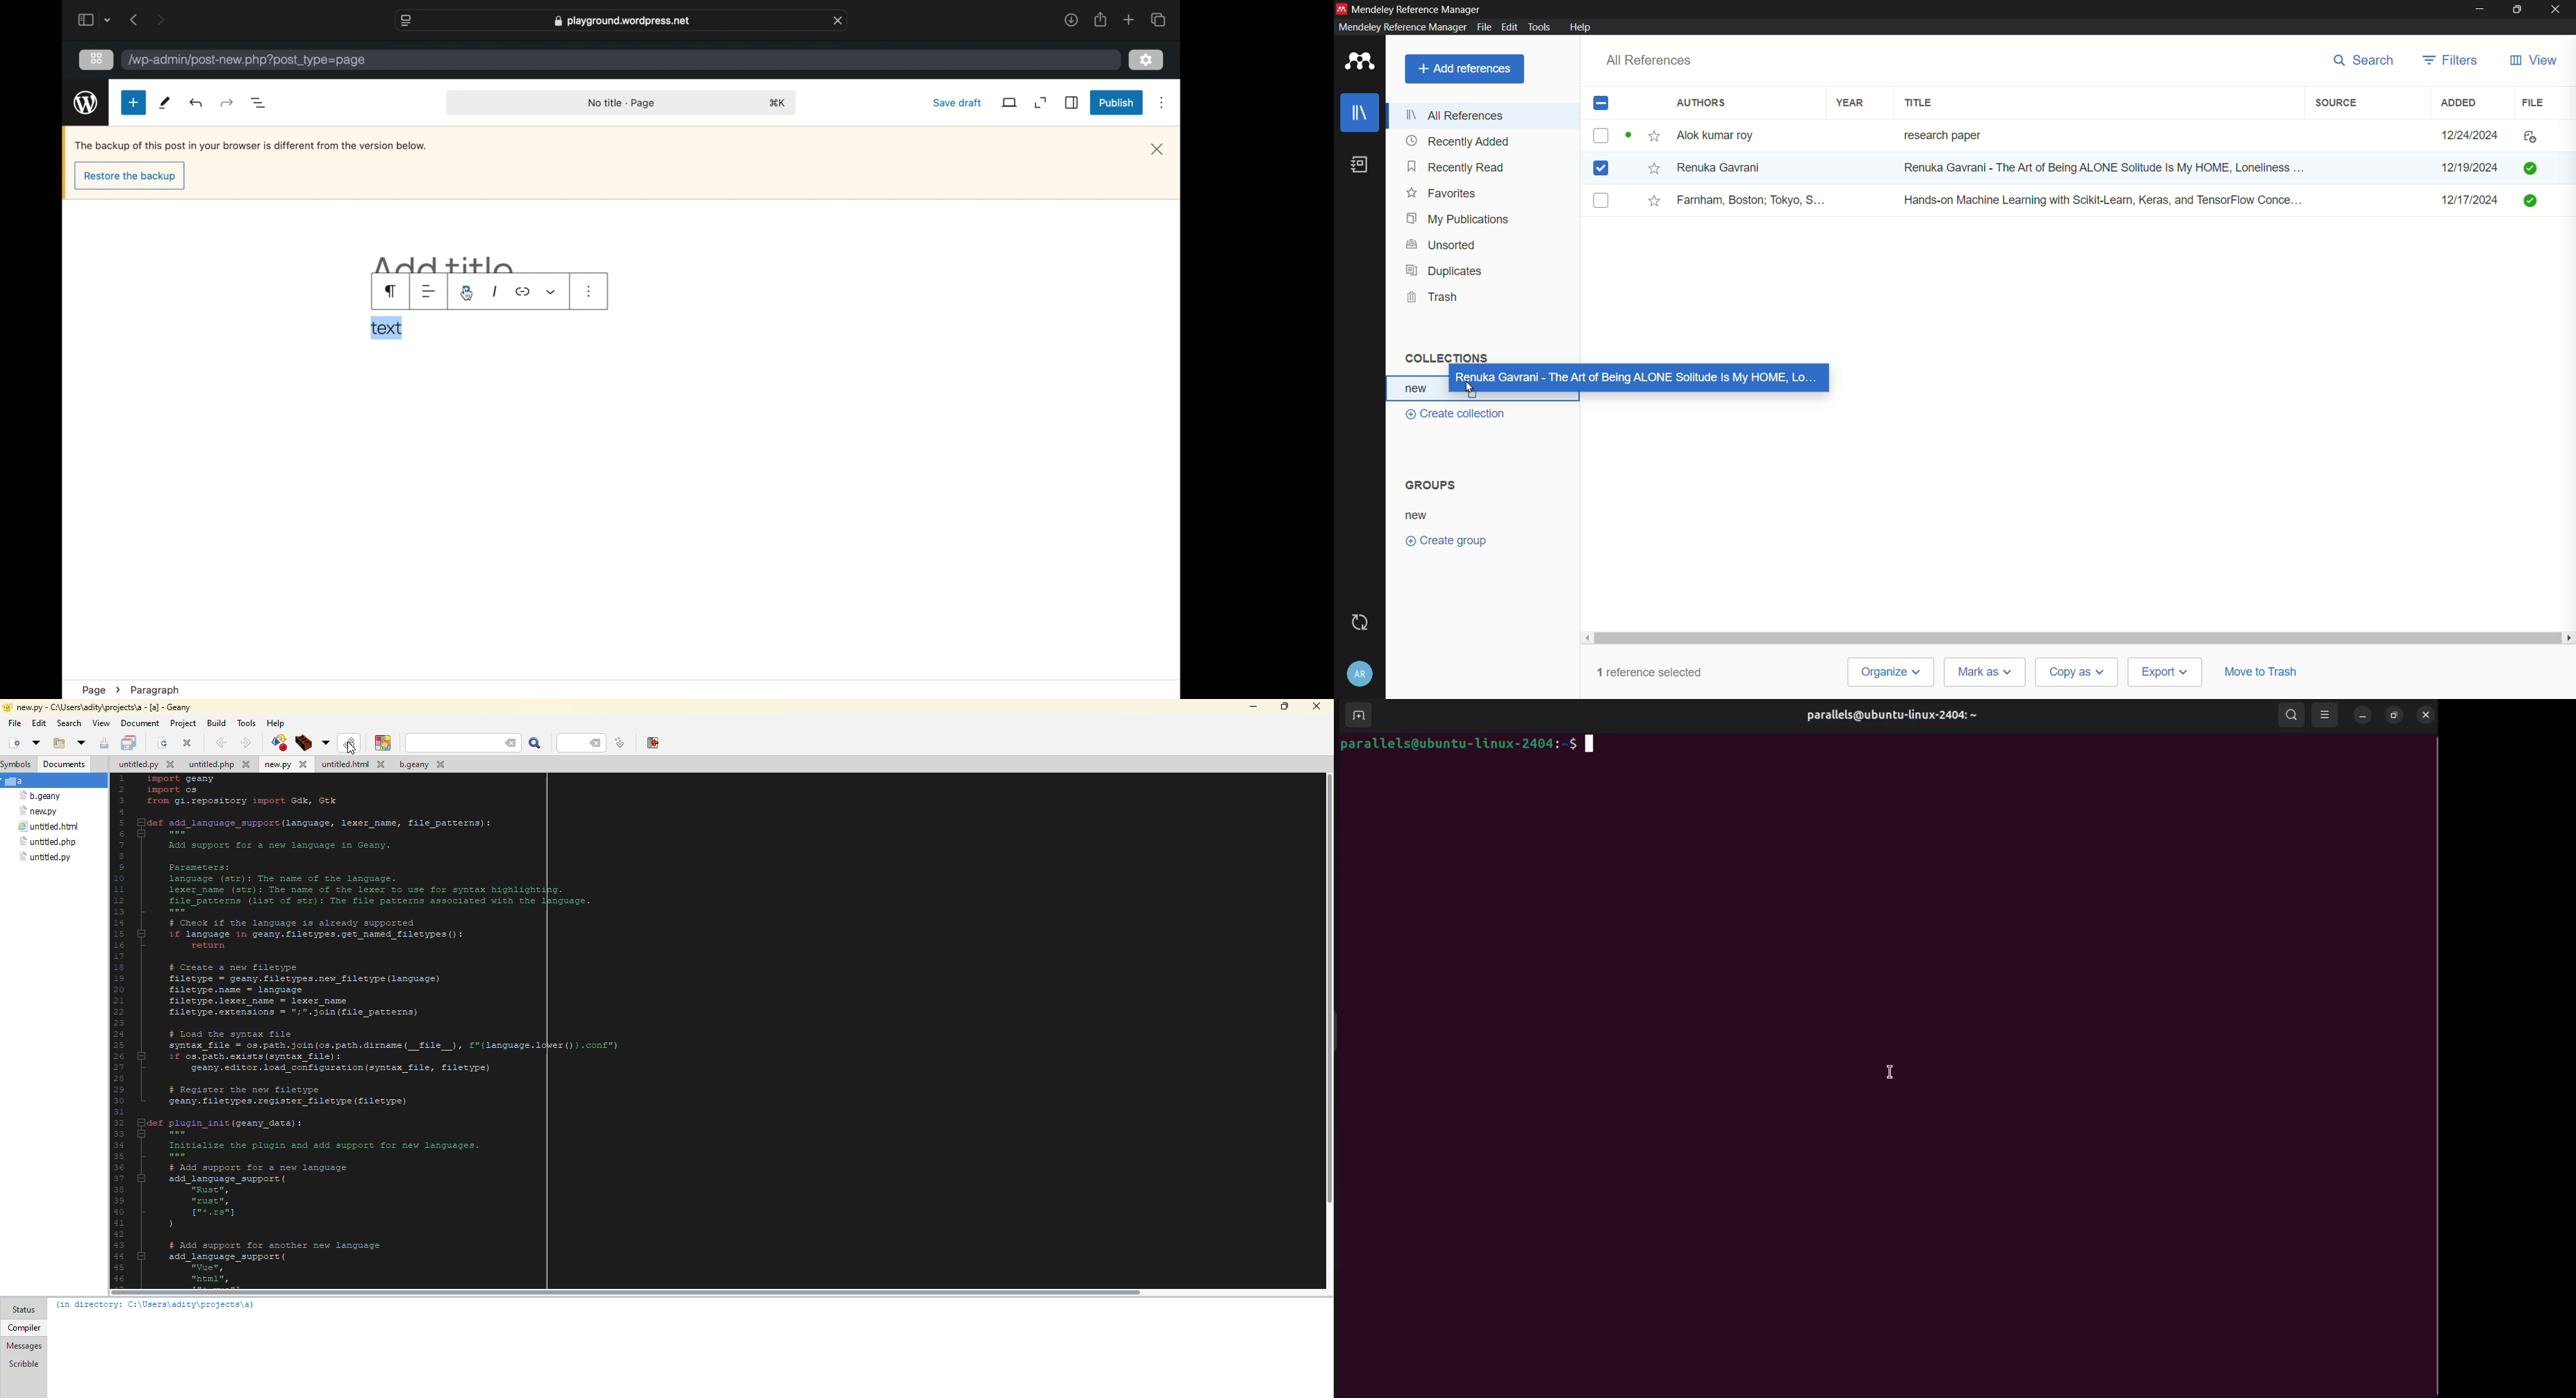 The width and height of the screenshot is (2576, 1400). I want to click on goto line, so click(620, 743).